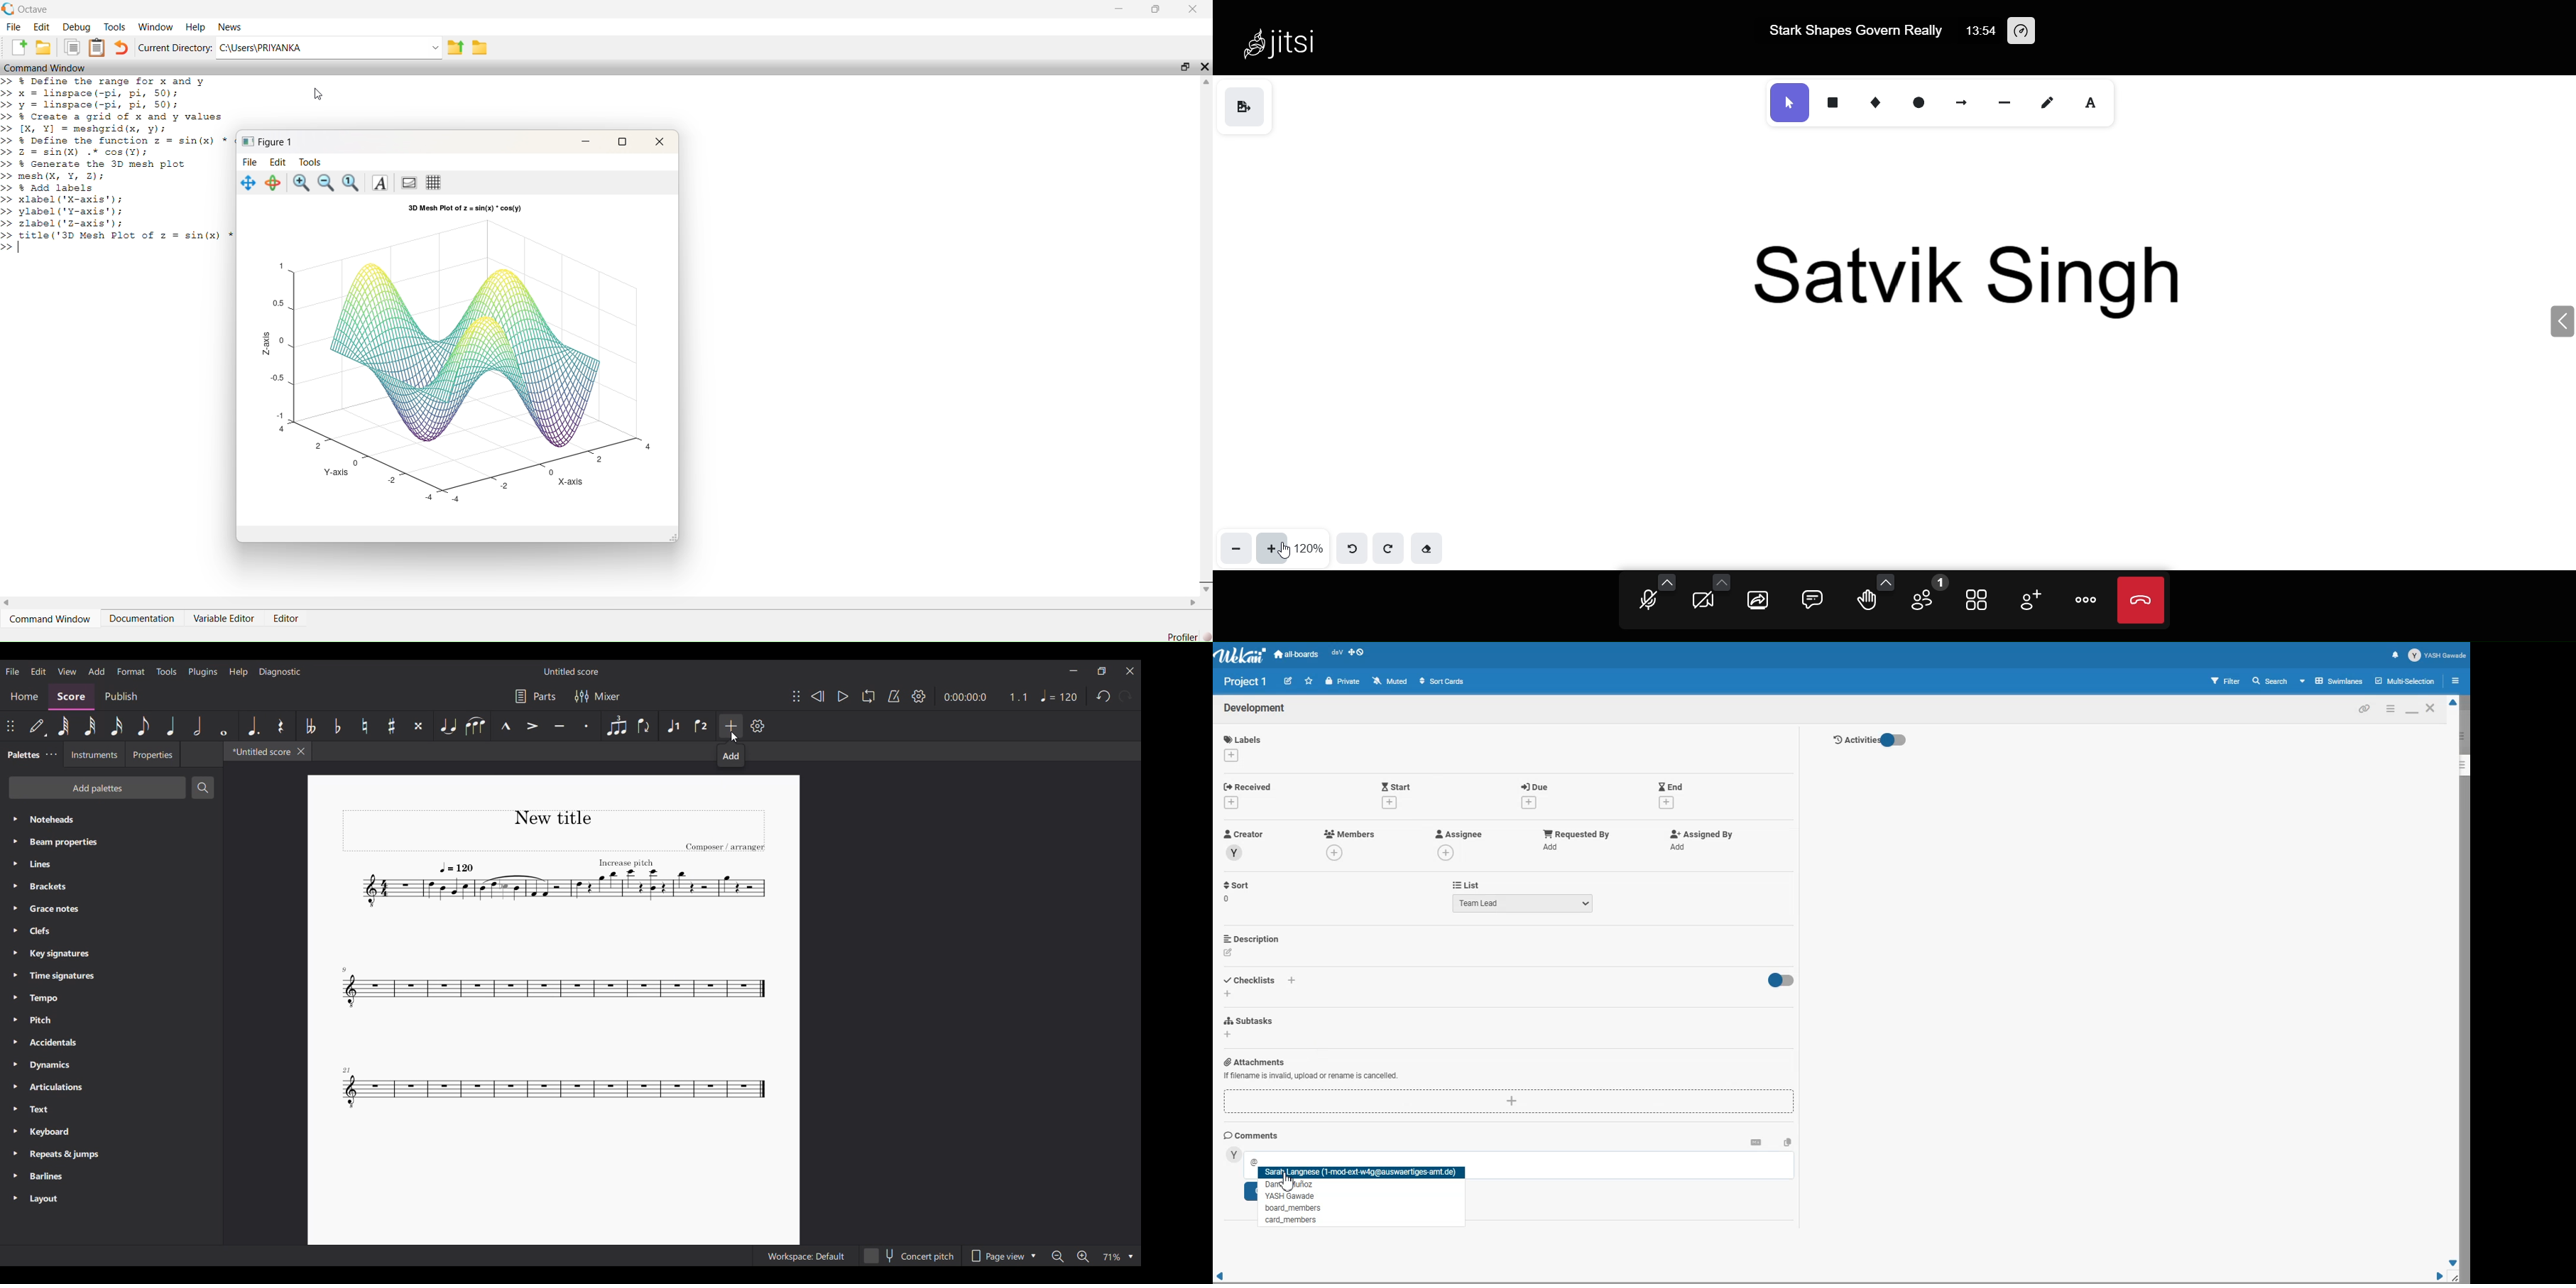  What do you see at coordinates (1536, 785) in the screenshot?
I see `Add Due date` at bounding box center [1536, 785].